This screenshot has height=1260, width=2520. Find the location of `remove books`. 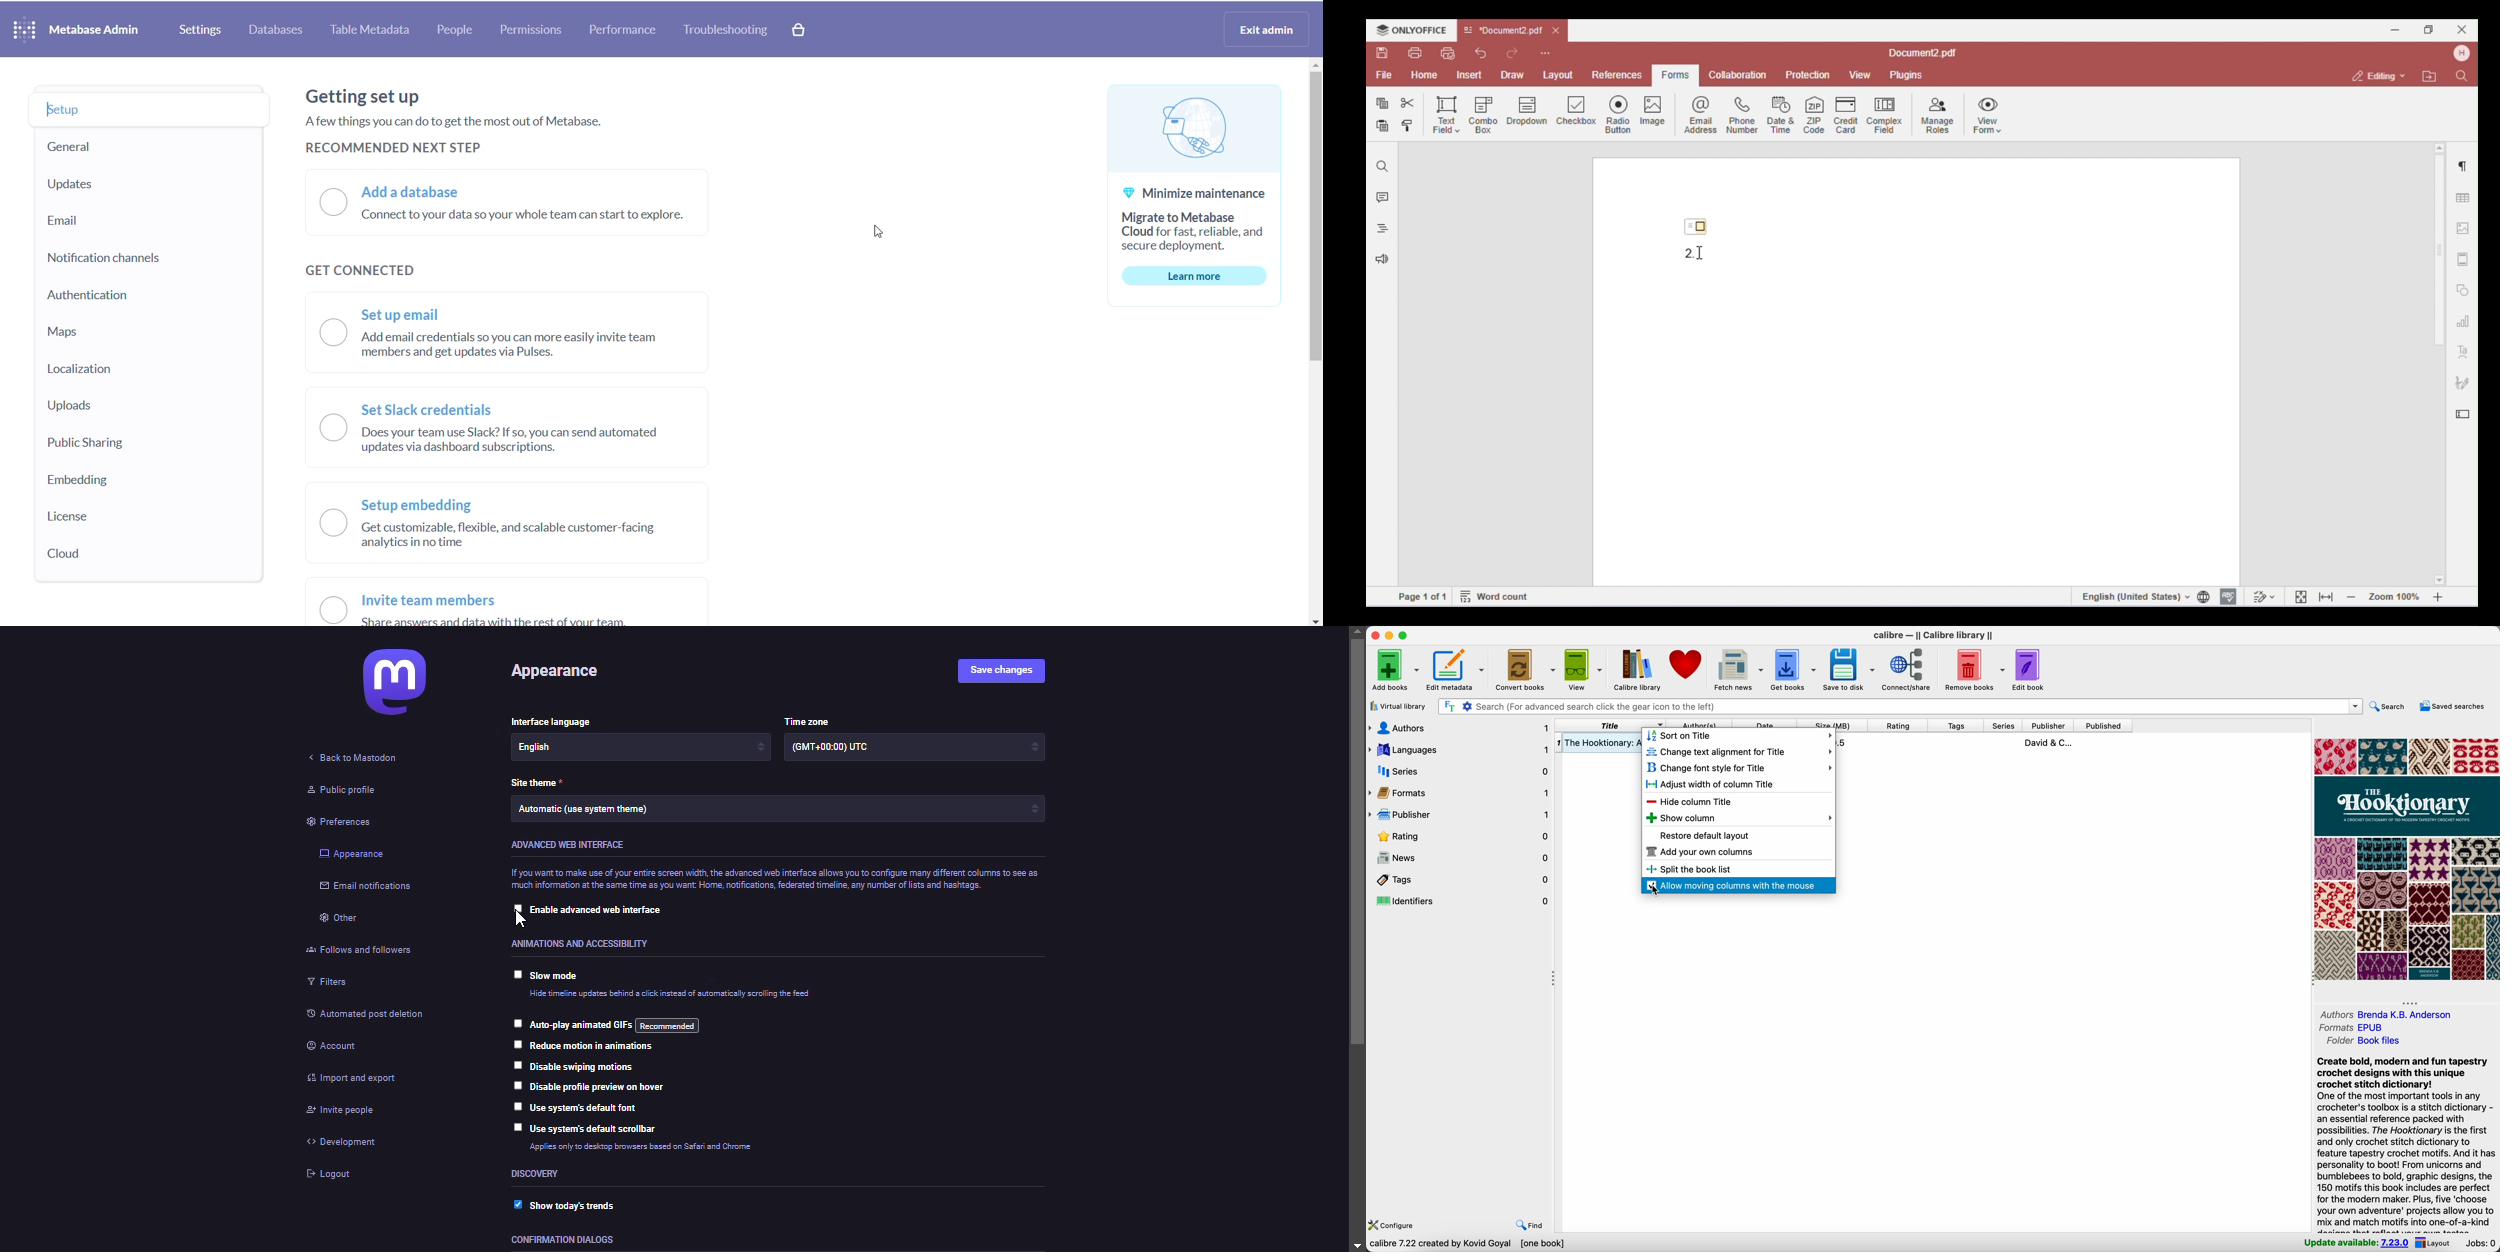

remove books is located at coordinates (1974, 669).